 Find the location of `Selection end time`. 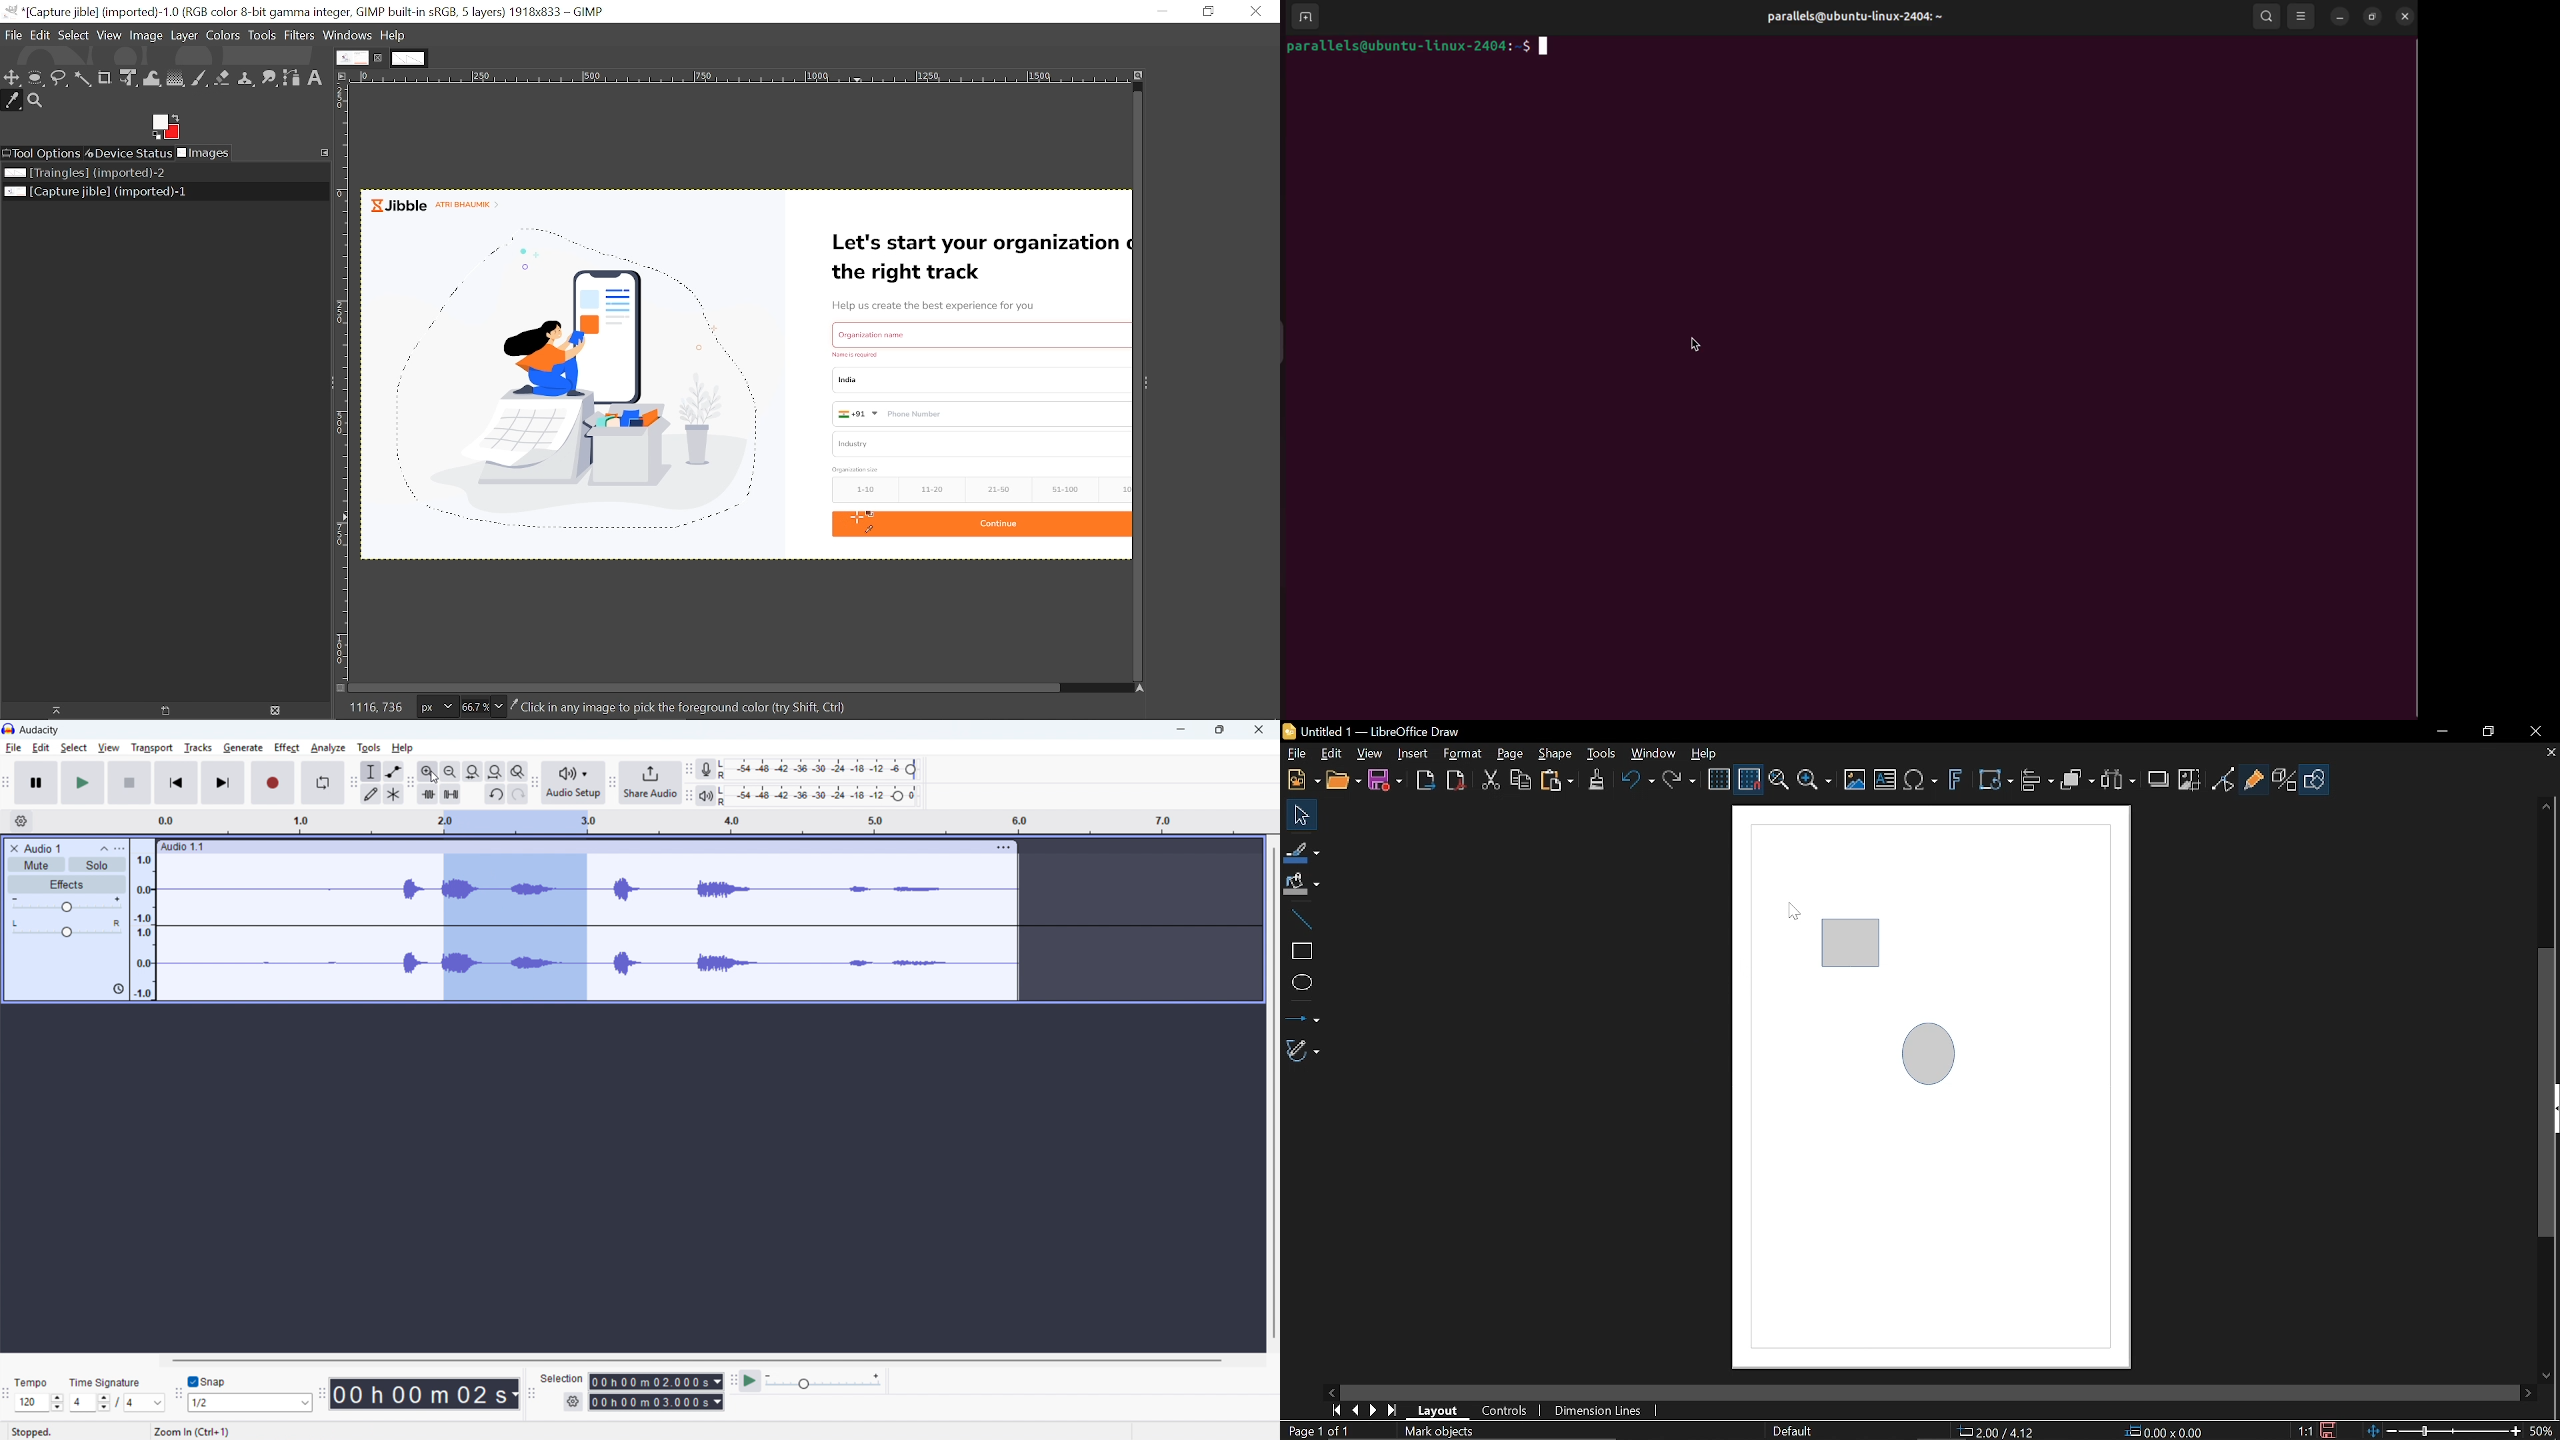

Selection end time is located at coordinates (658, 1402).